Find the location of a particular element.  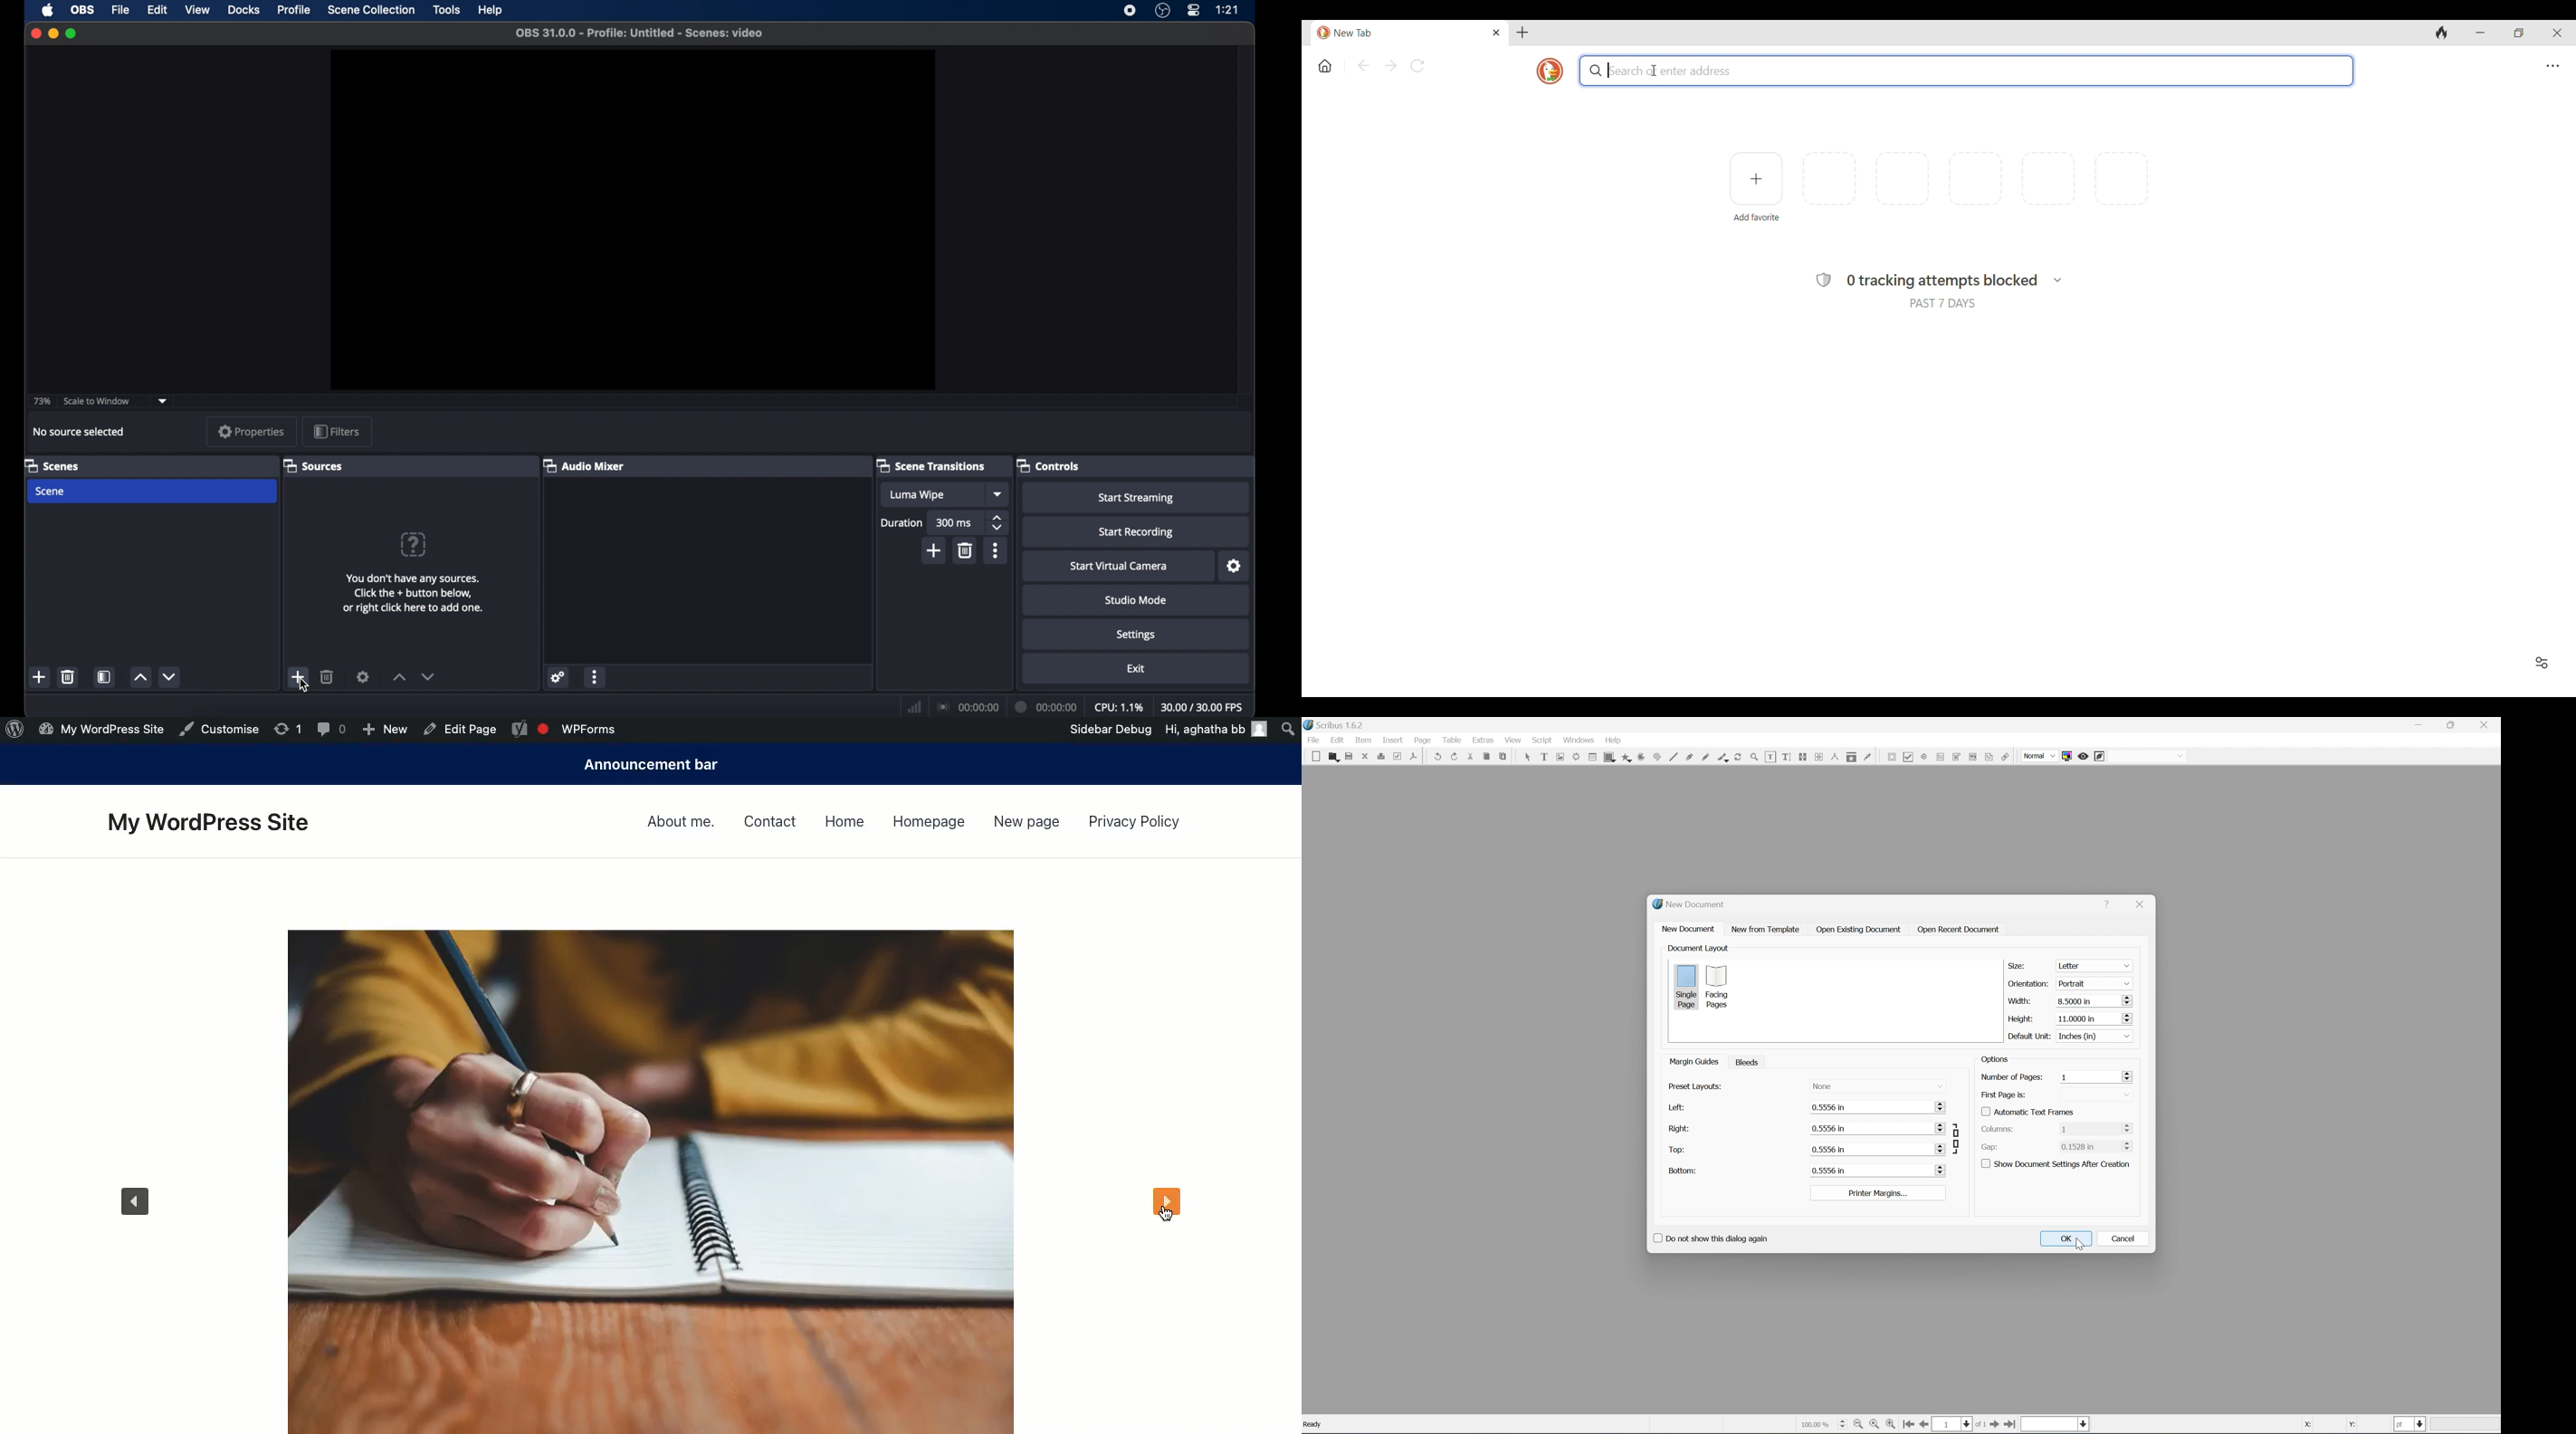

11.000 in is located at coordinates (2093, 1019).